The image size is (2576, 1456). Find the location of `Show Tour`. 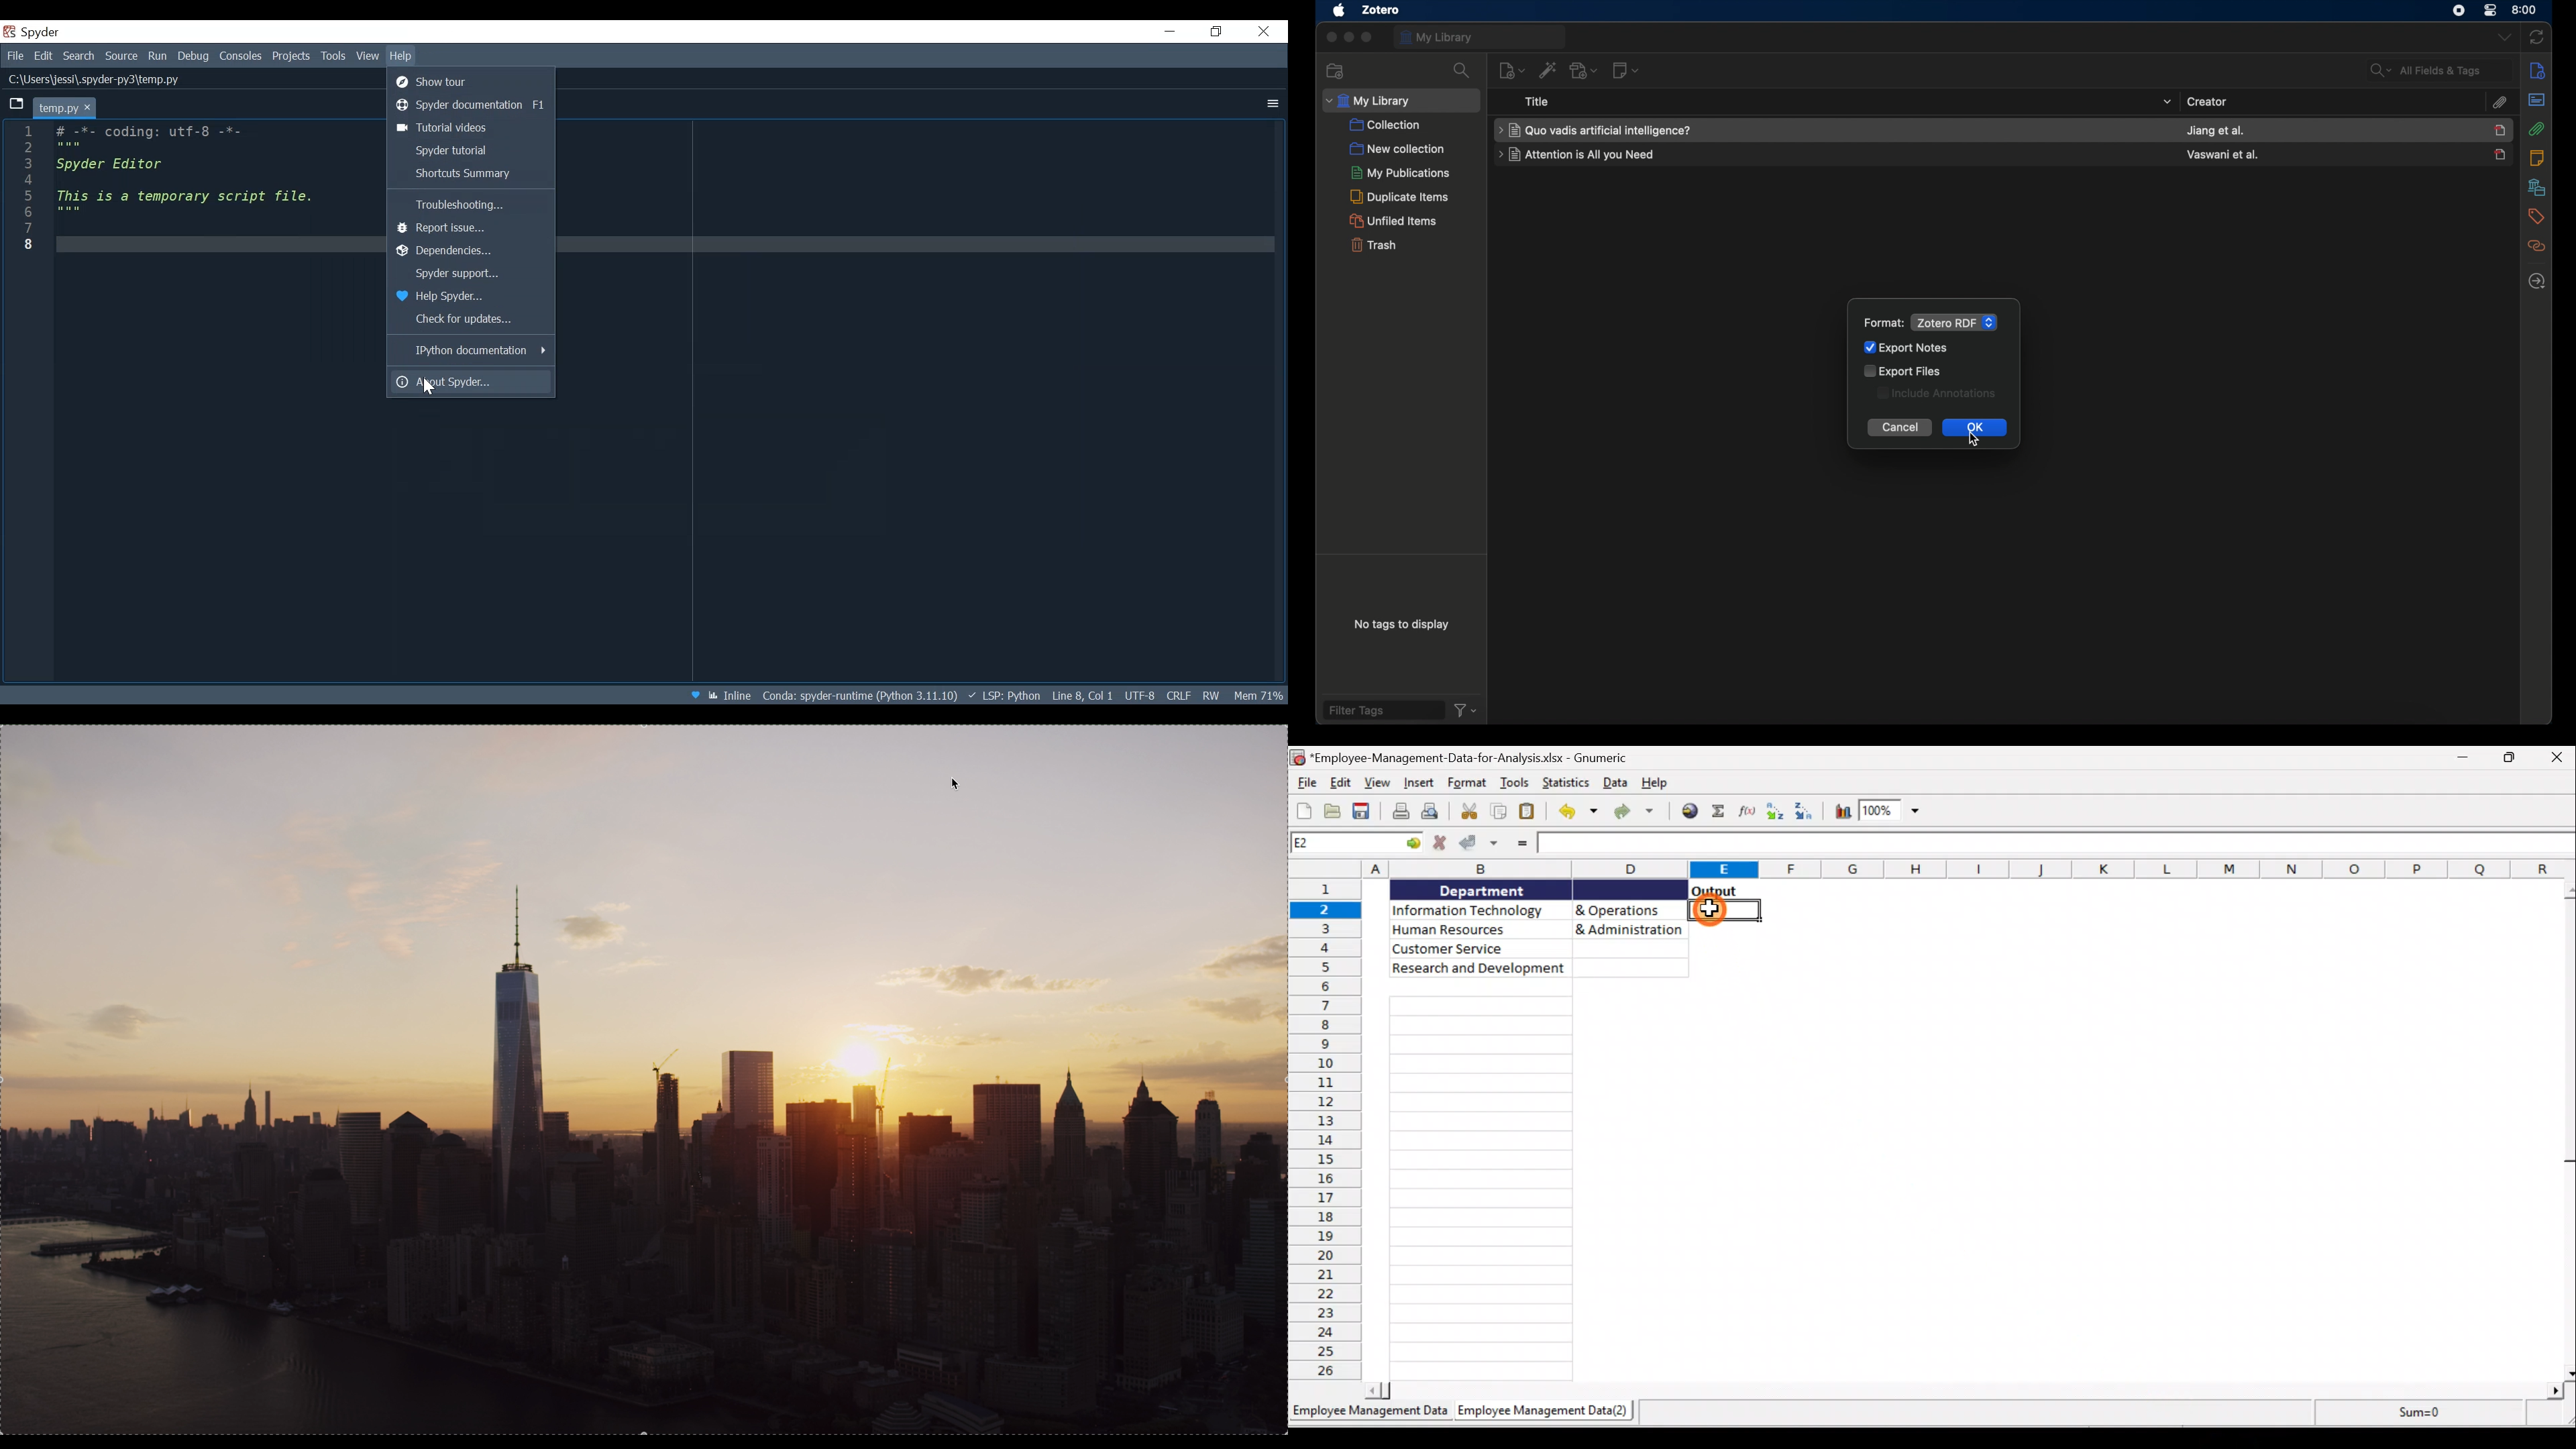

Show Tour is located at coordinates (468, 80).